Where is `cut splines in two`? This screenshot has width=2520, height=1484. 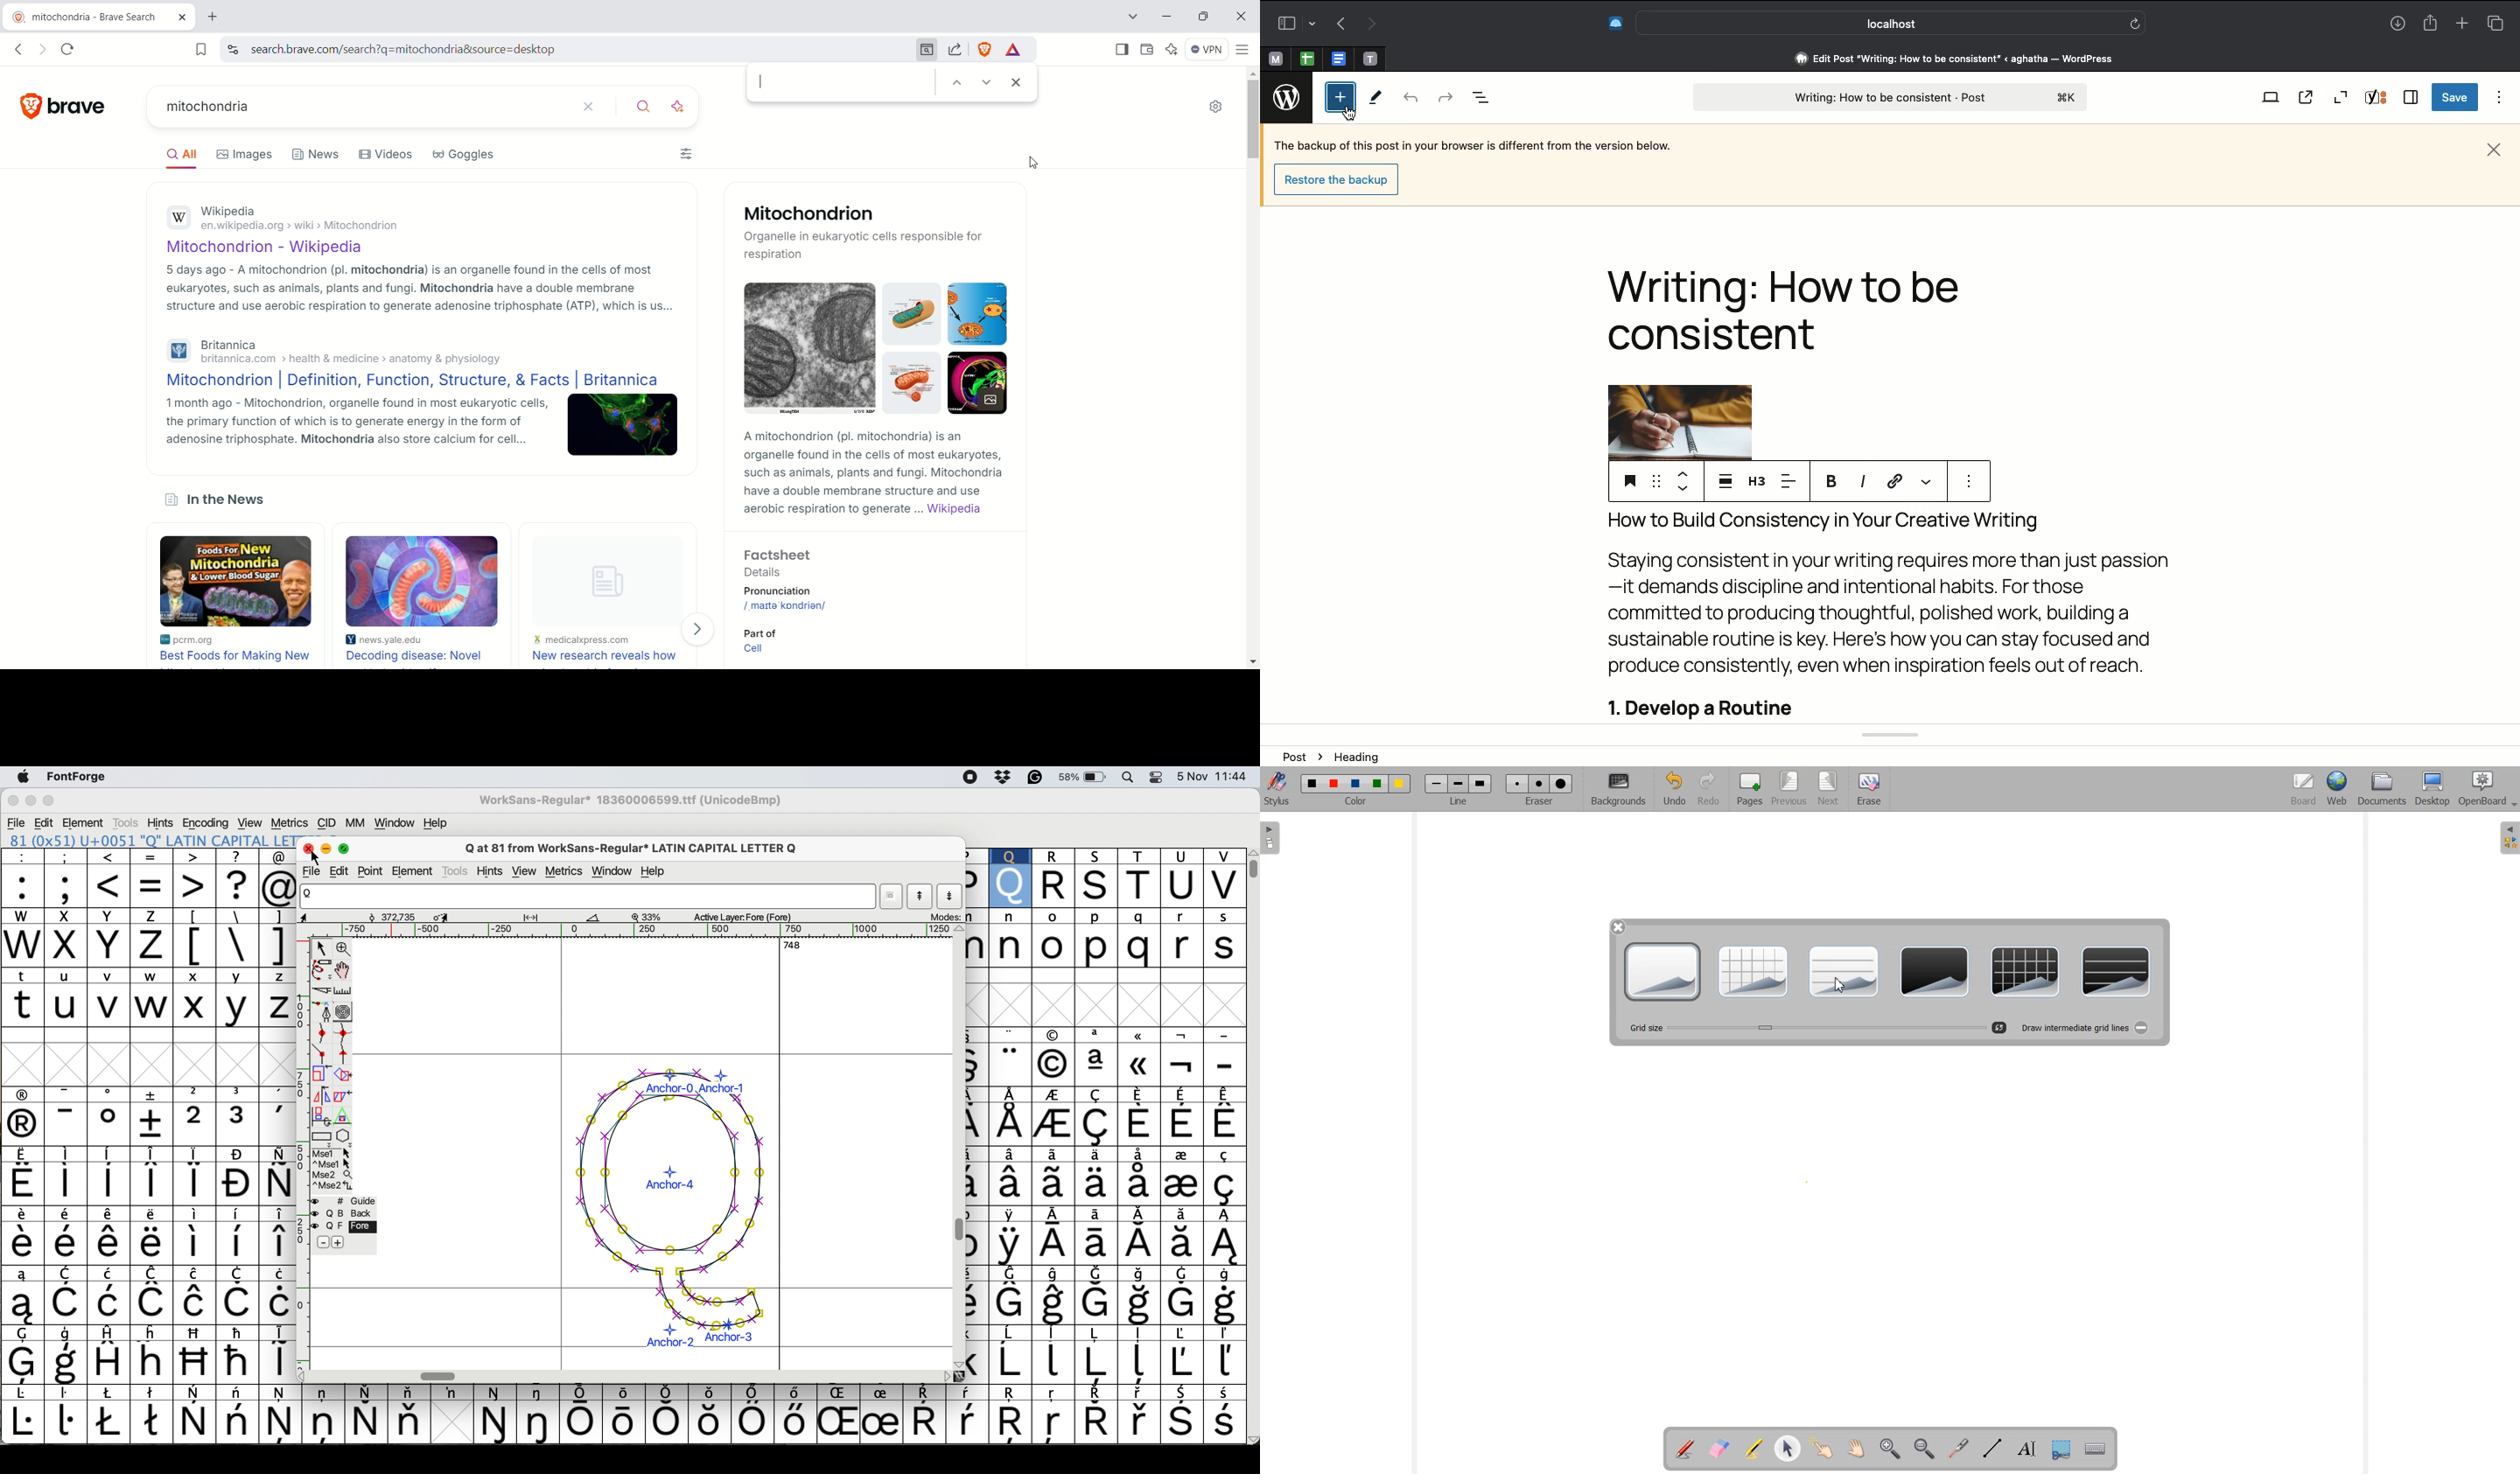 cut splines in two is located at coordinates (323, 992).